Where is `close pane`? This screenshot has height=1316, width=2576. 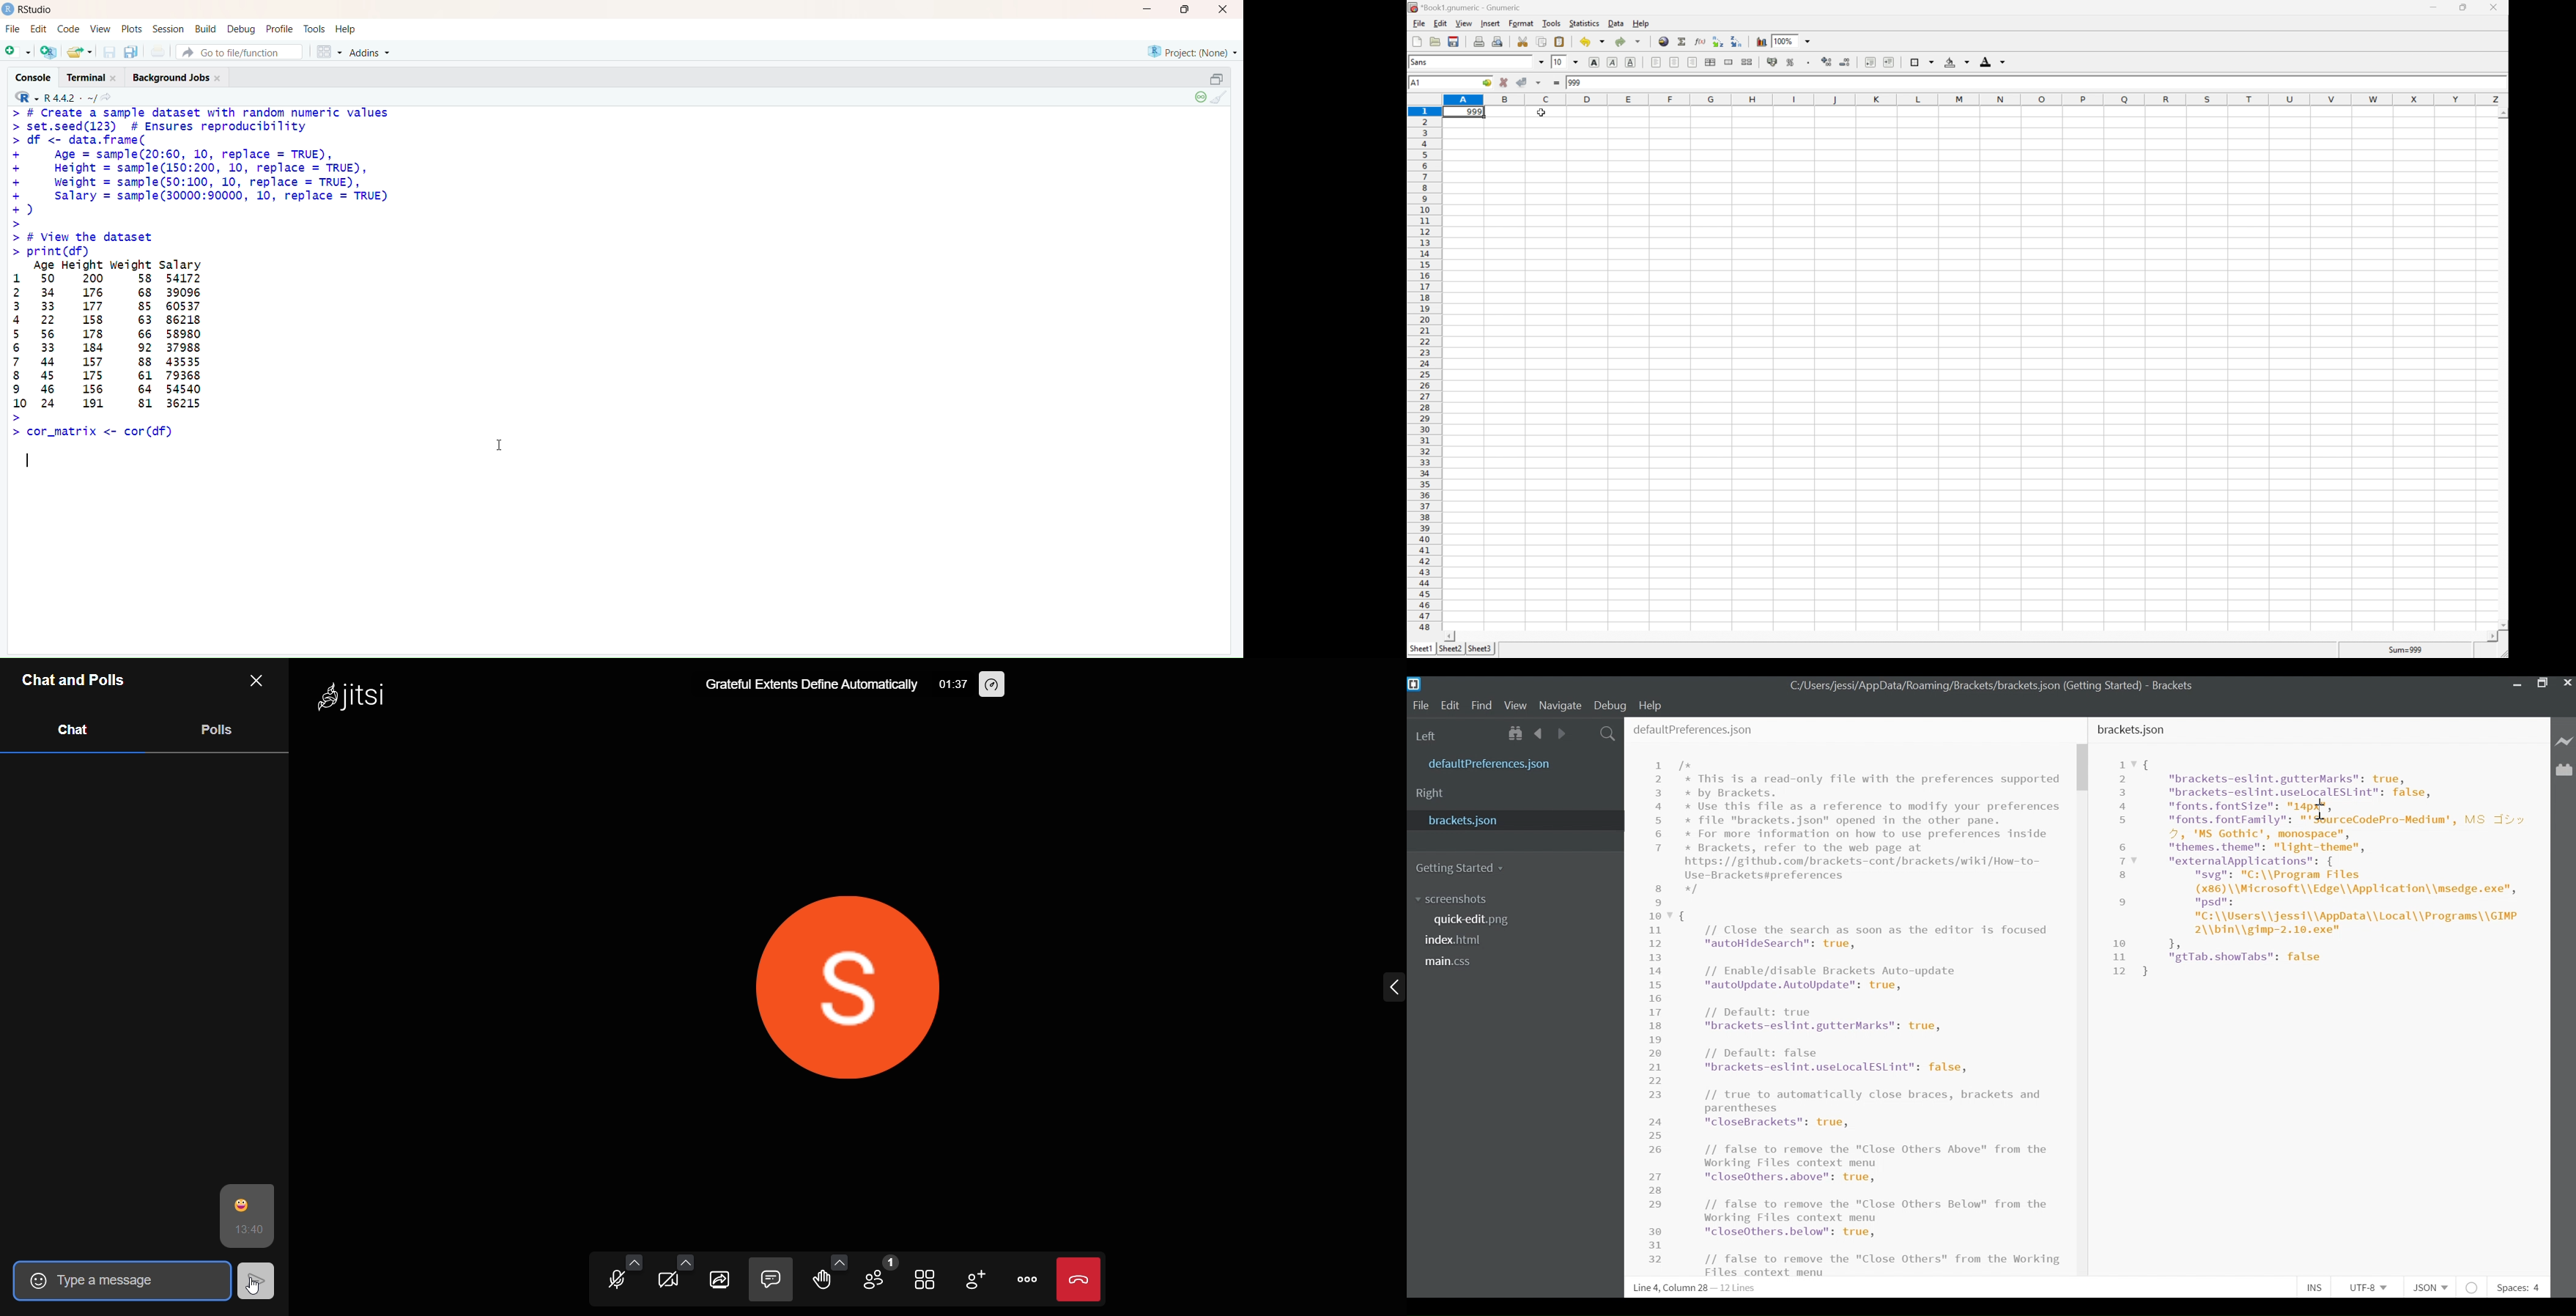
close pane is located at coordinates (262, 681).